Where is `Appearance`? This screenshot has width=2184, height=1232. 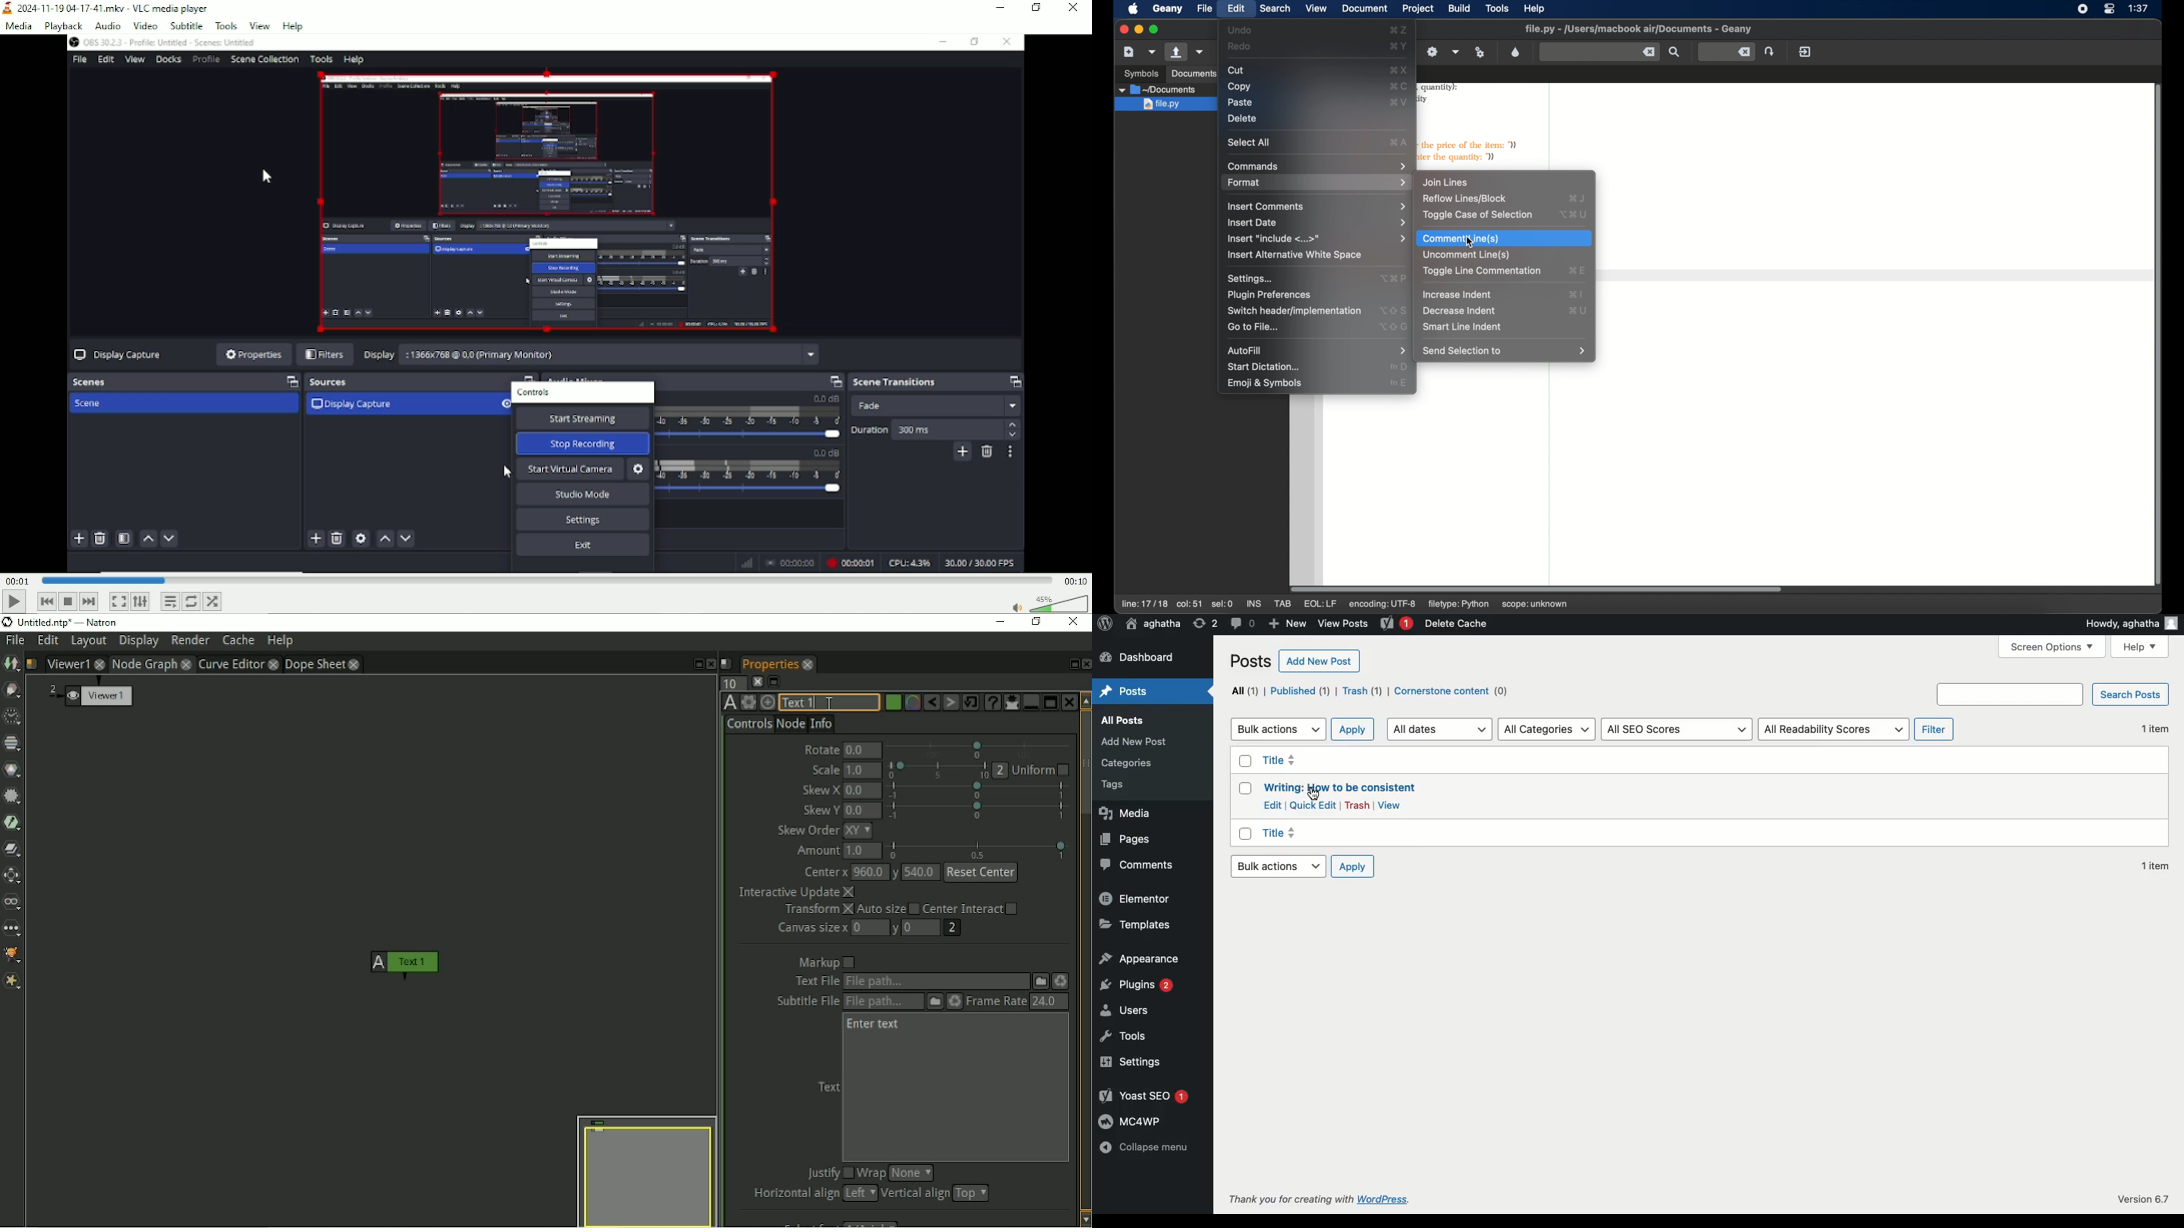
Appearance is located at coordinates (1142, 958).